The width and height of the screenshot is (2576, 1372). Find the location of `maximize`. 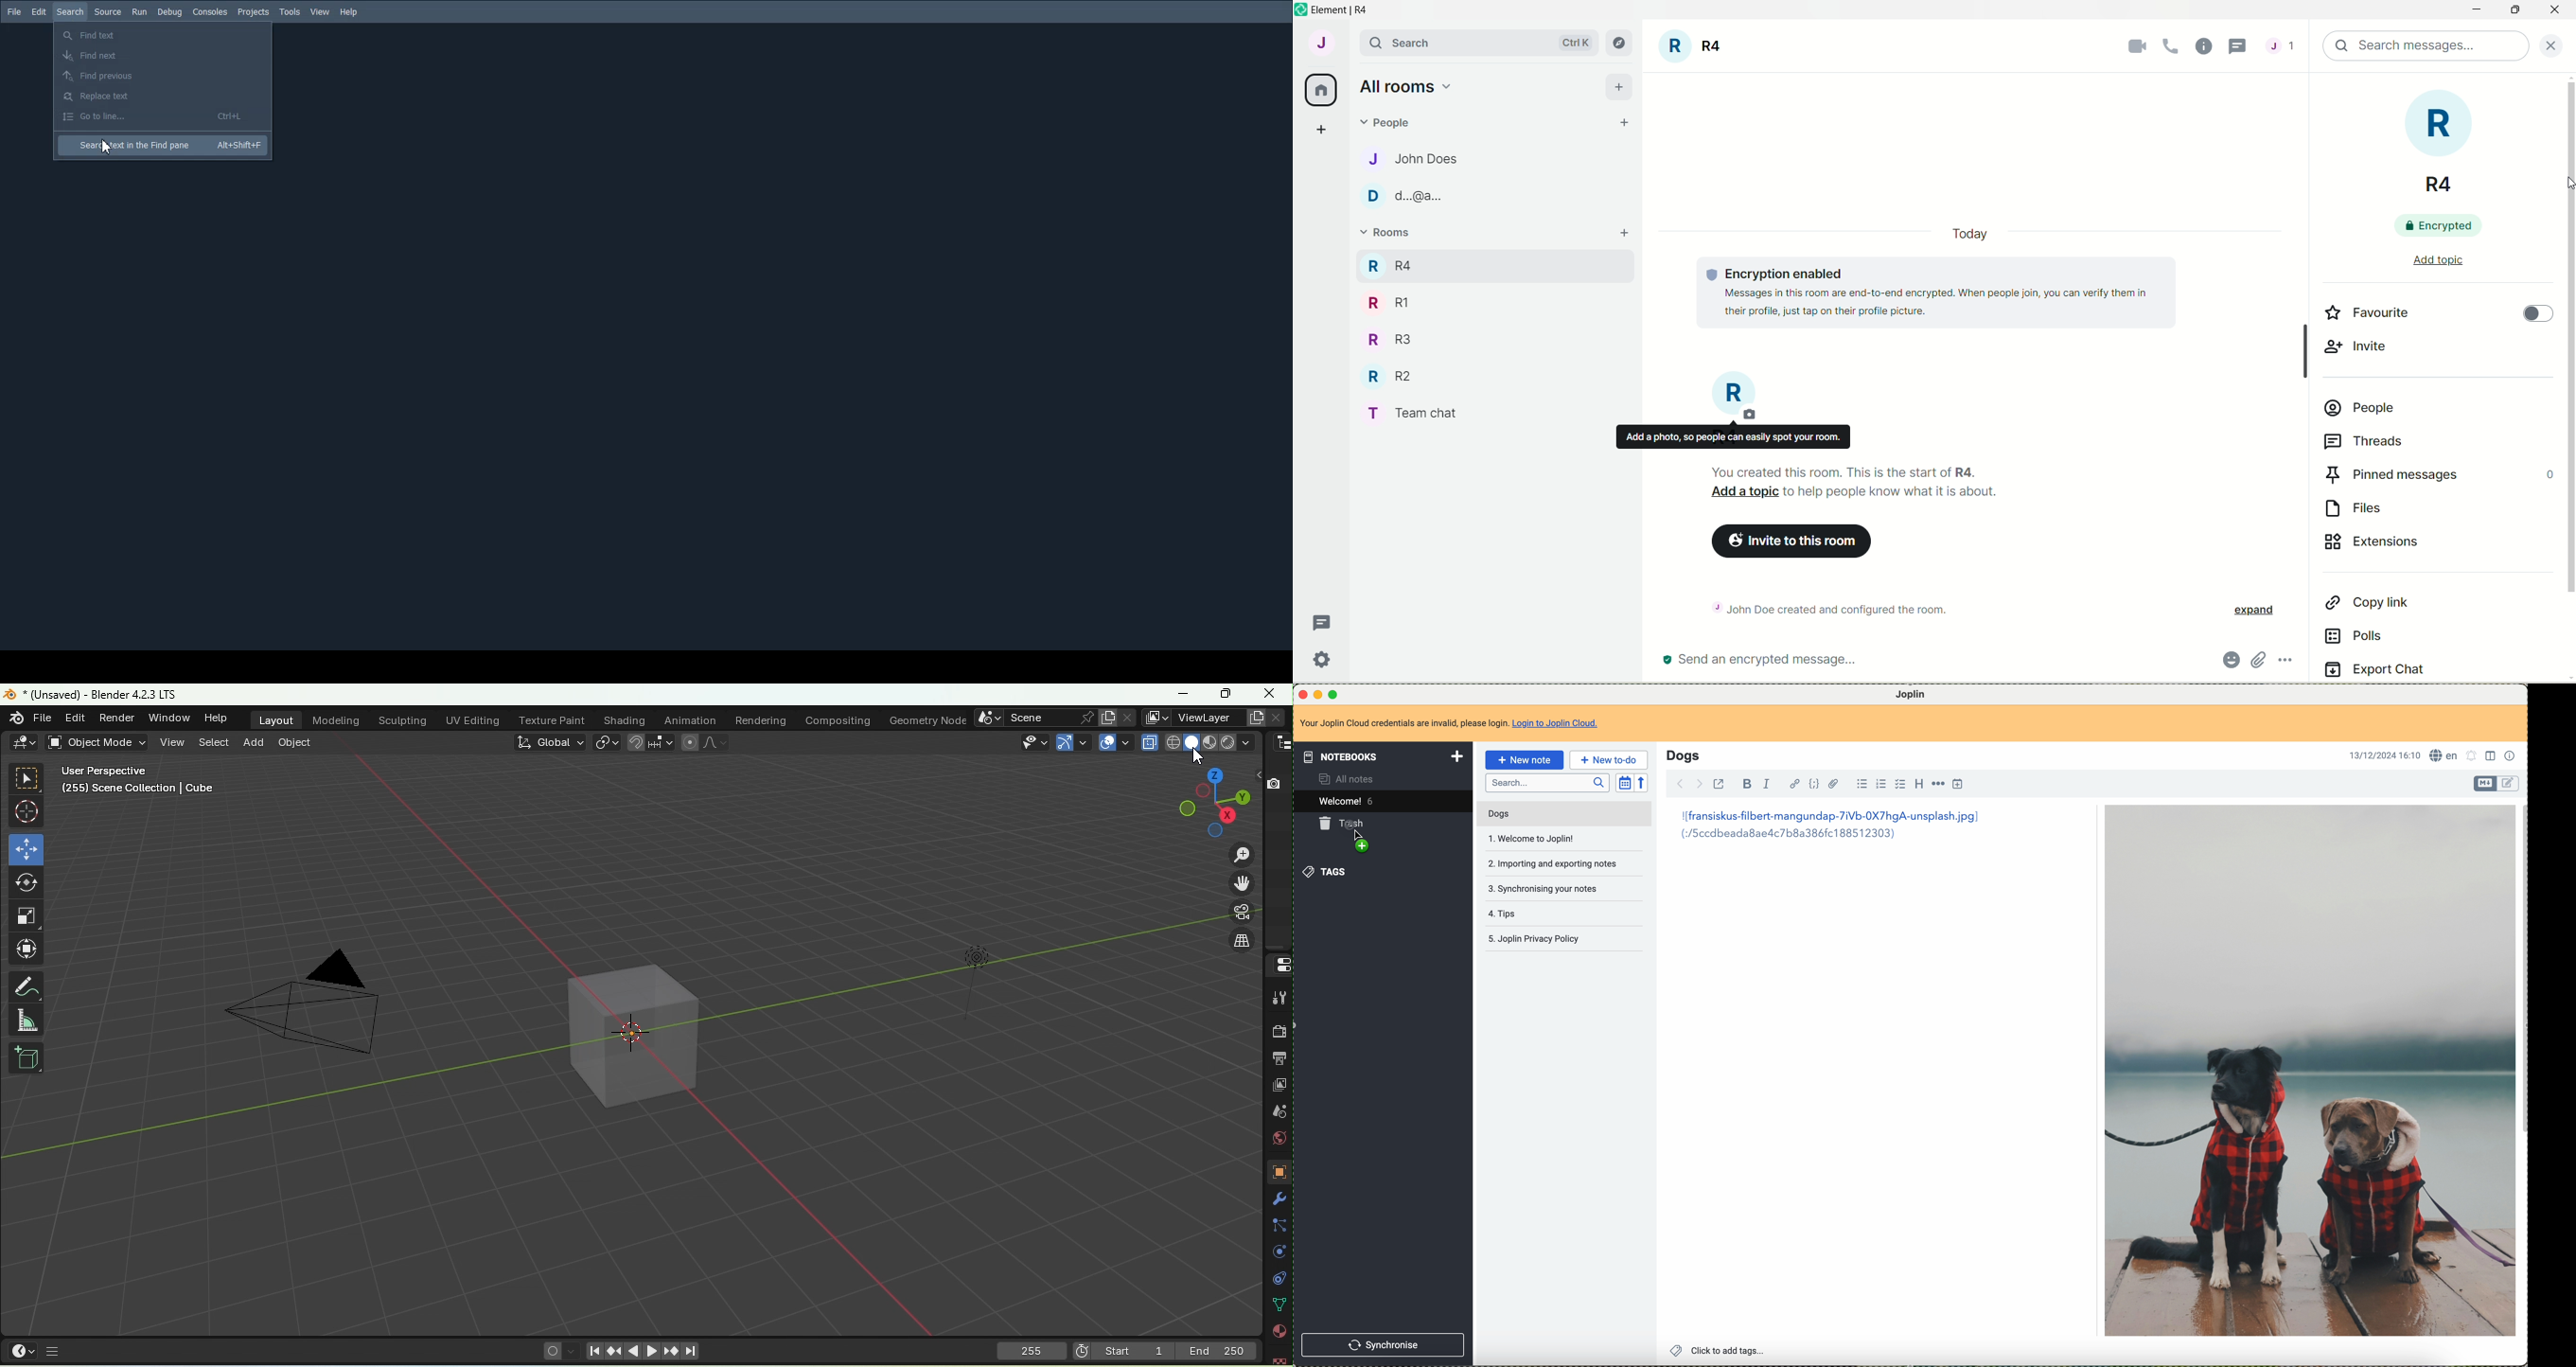

maximize is located at coordinates (2518, 11).